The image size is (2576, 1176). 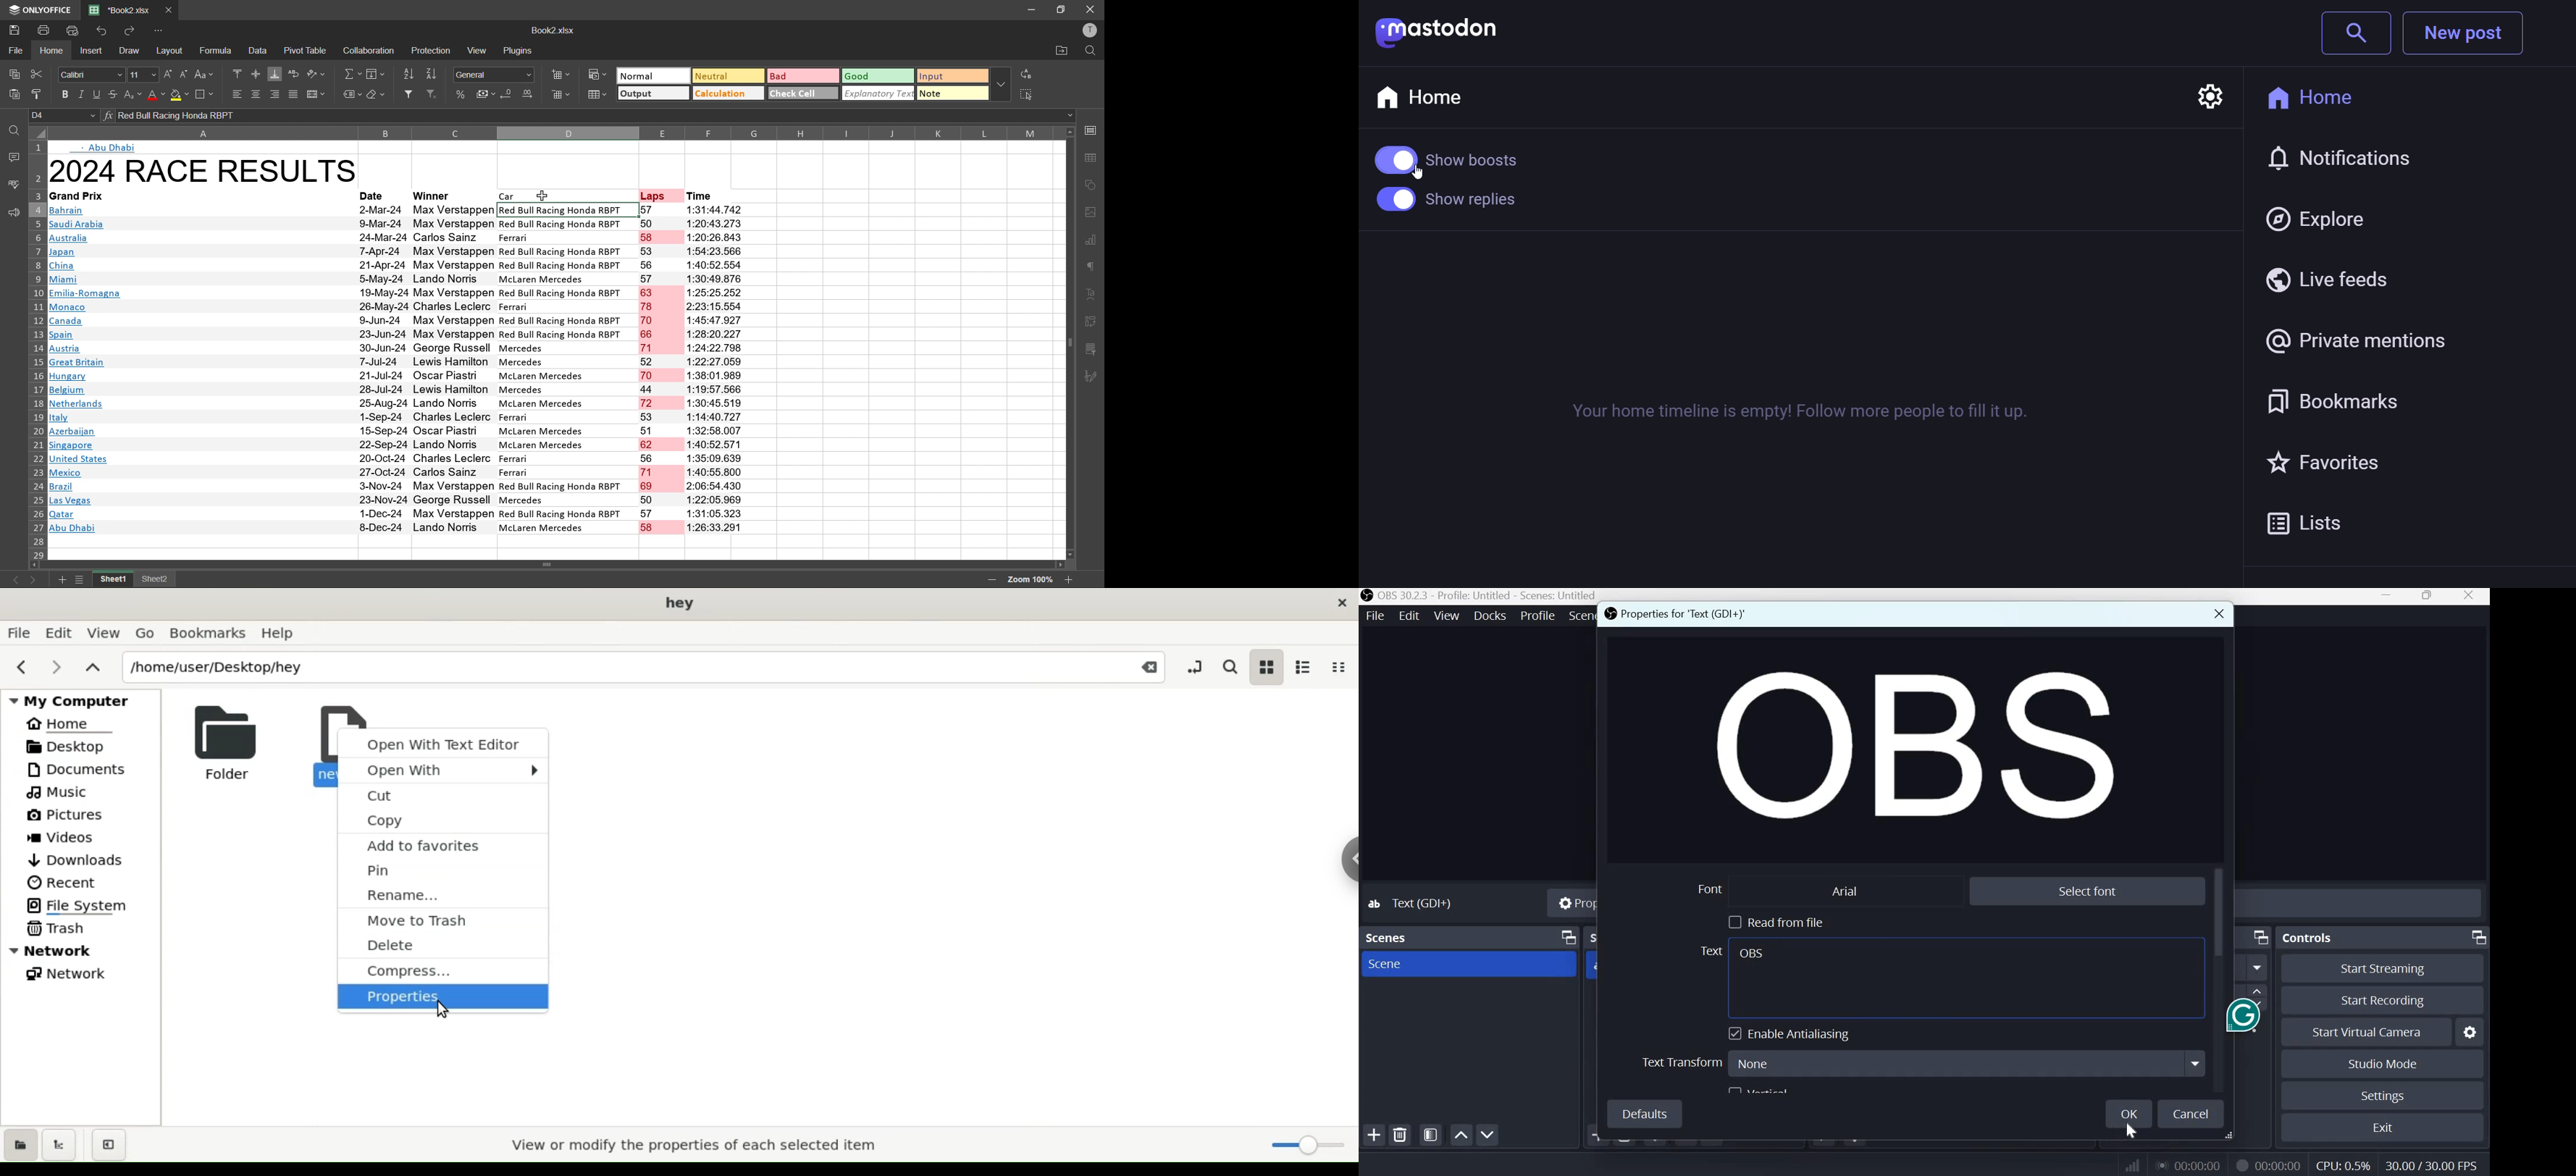 I want to click on comments, so click(x=13, y=158).